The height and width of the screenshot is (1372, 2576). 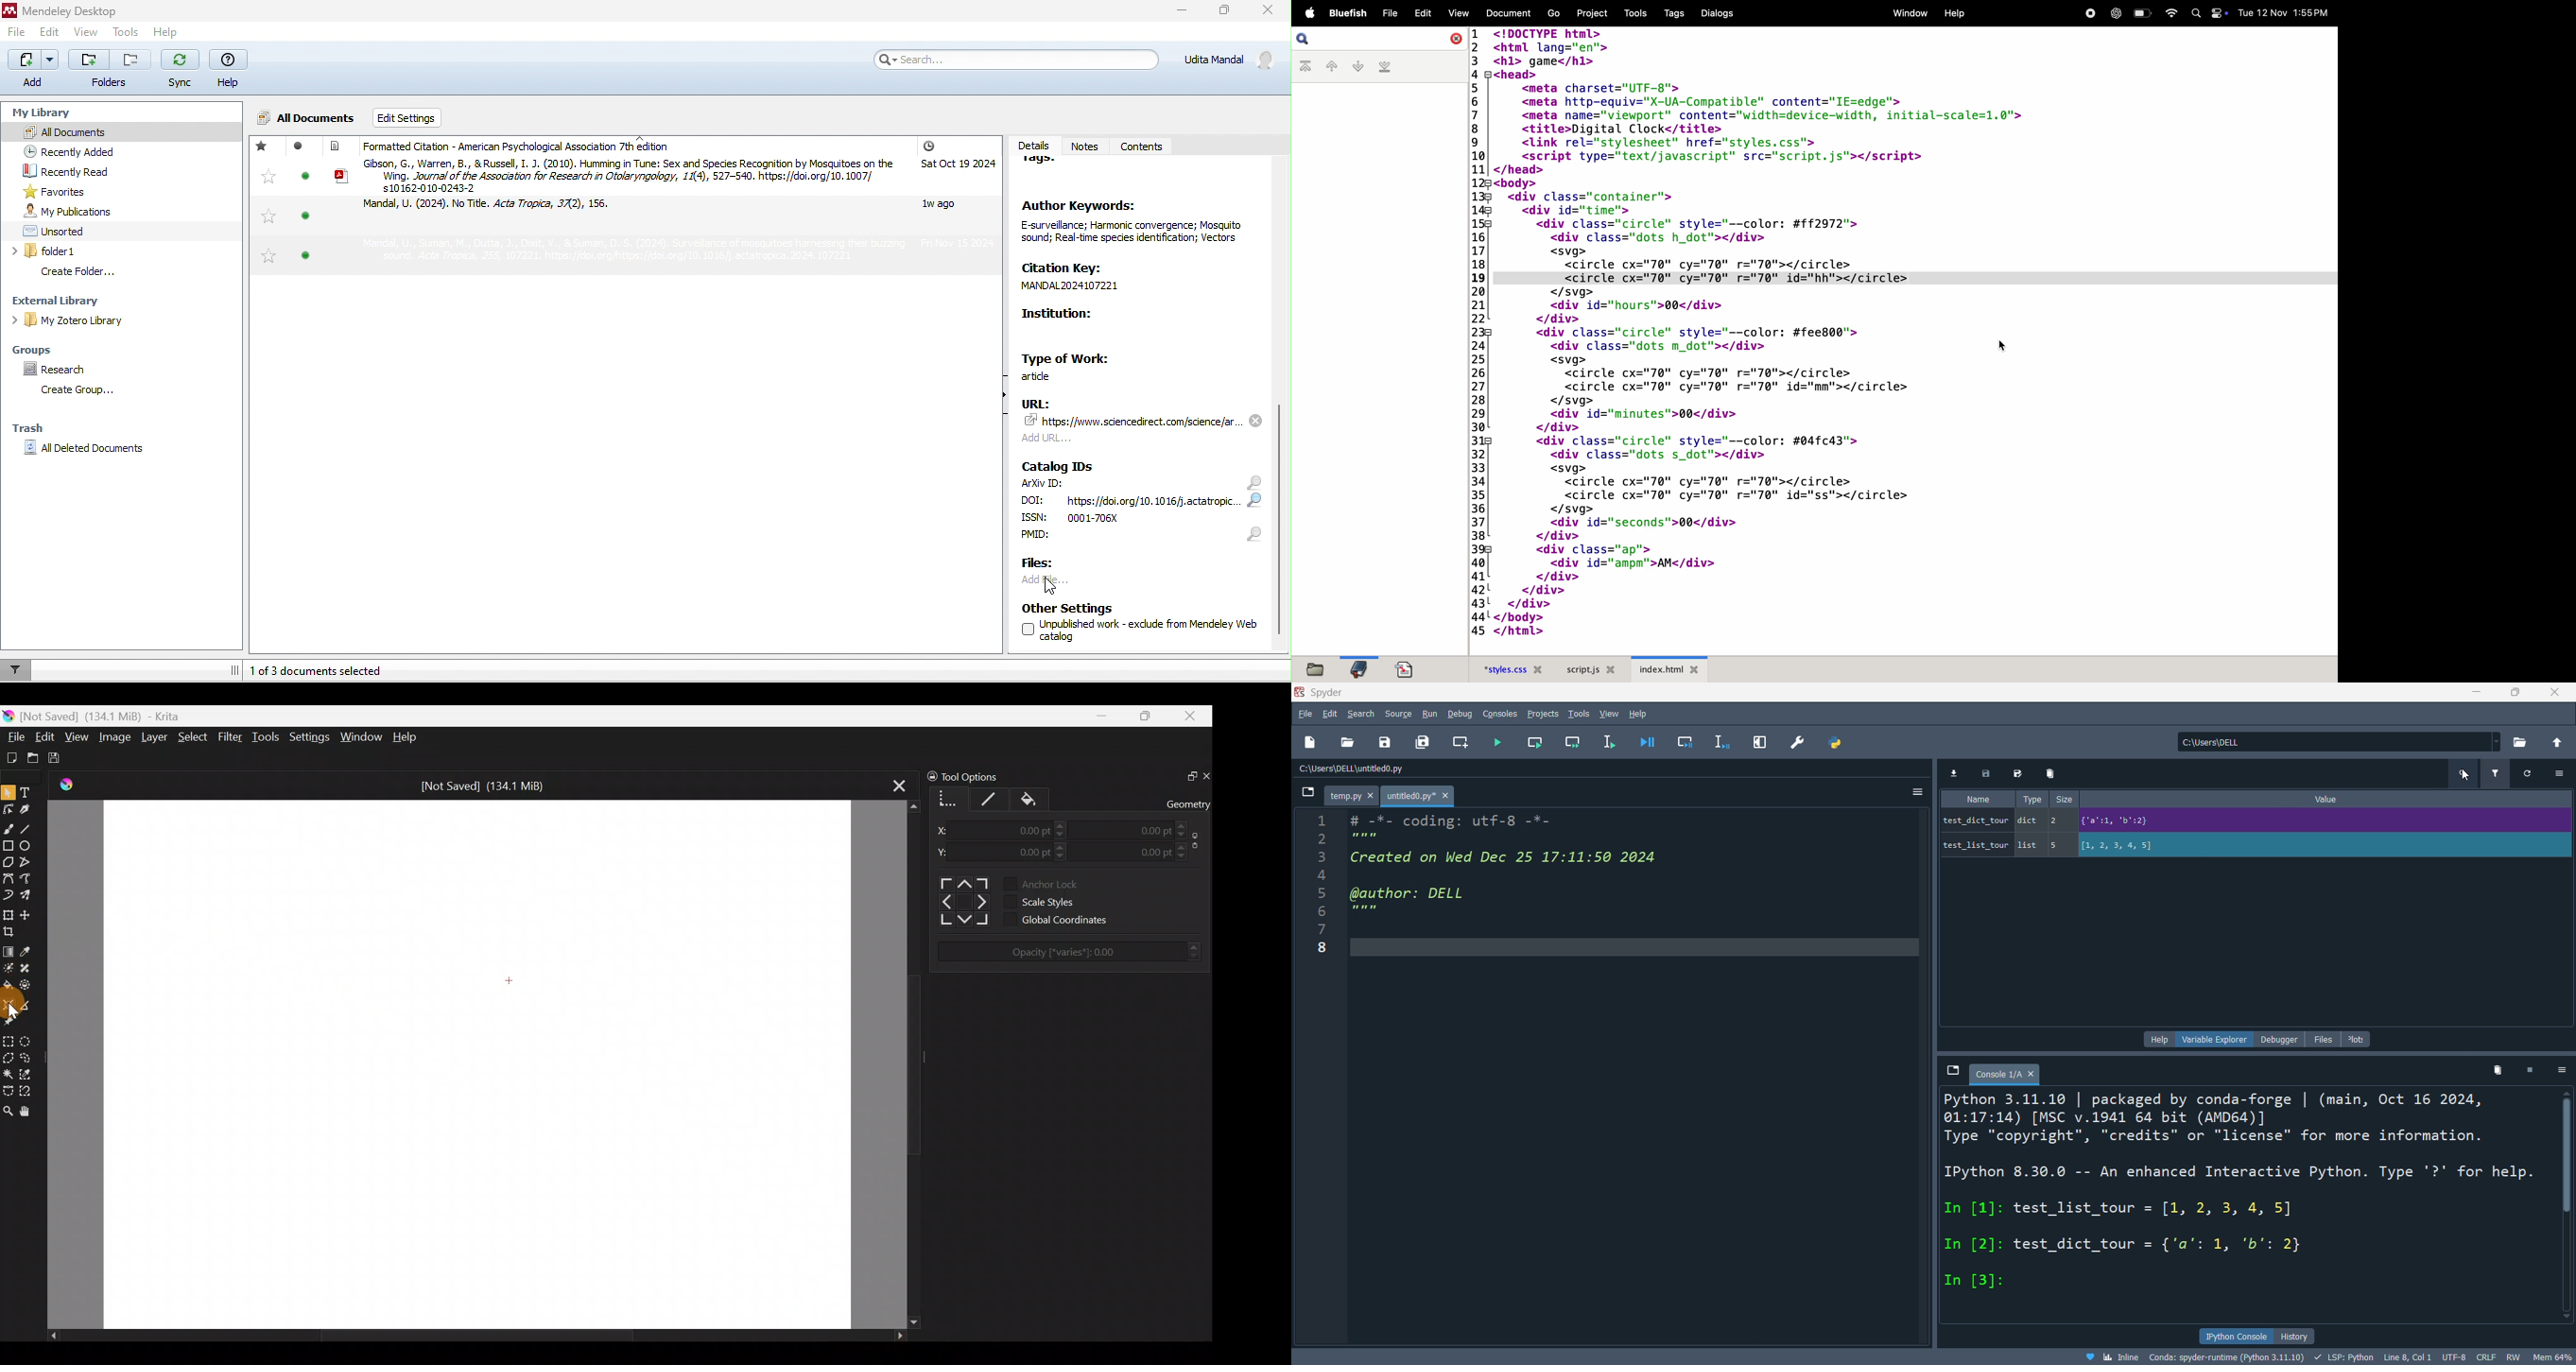 What do you see at coordinates (181, 71) in the screenshot?
I see `sync` at bounding box center [181, 71].